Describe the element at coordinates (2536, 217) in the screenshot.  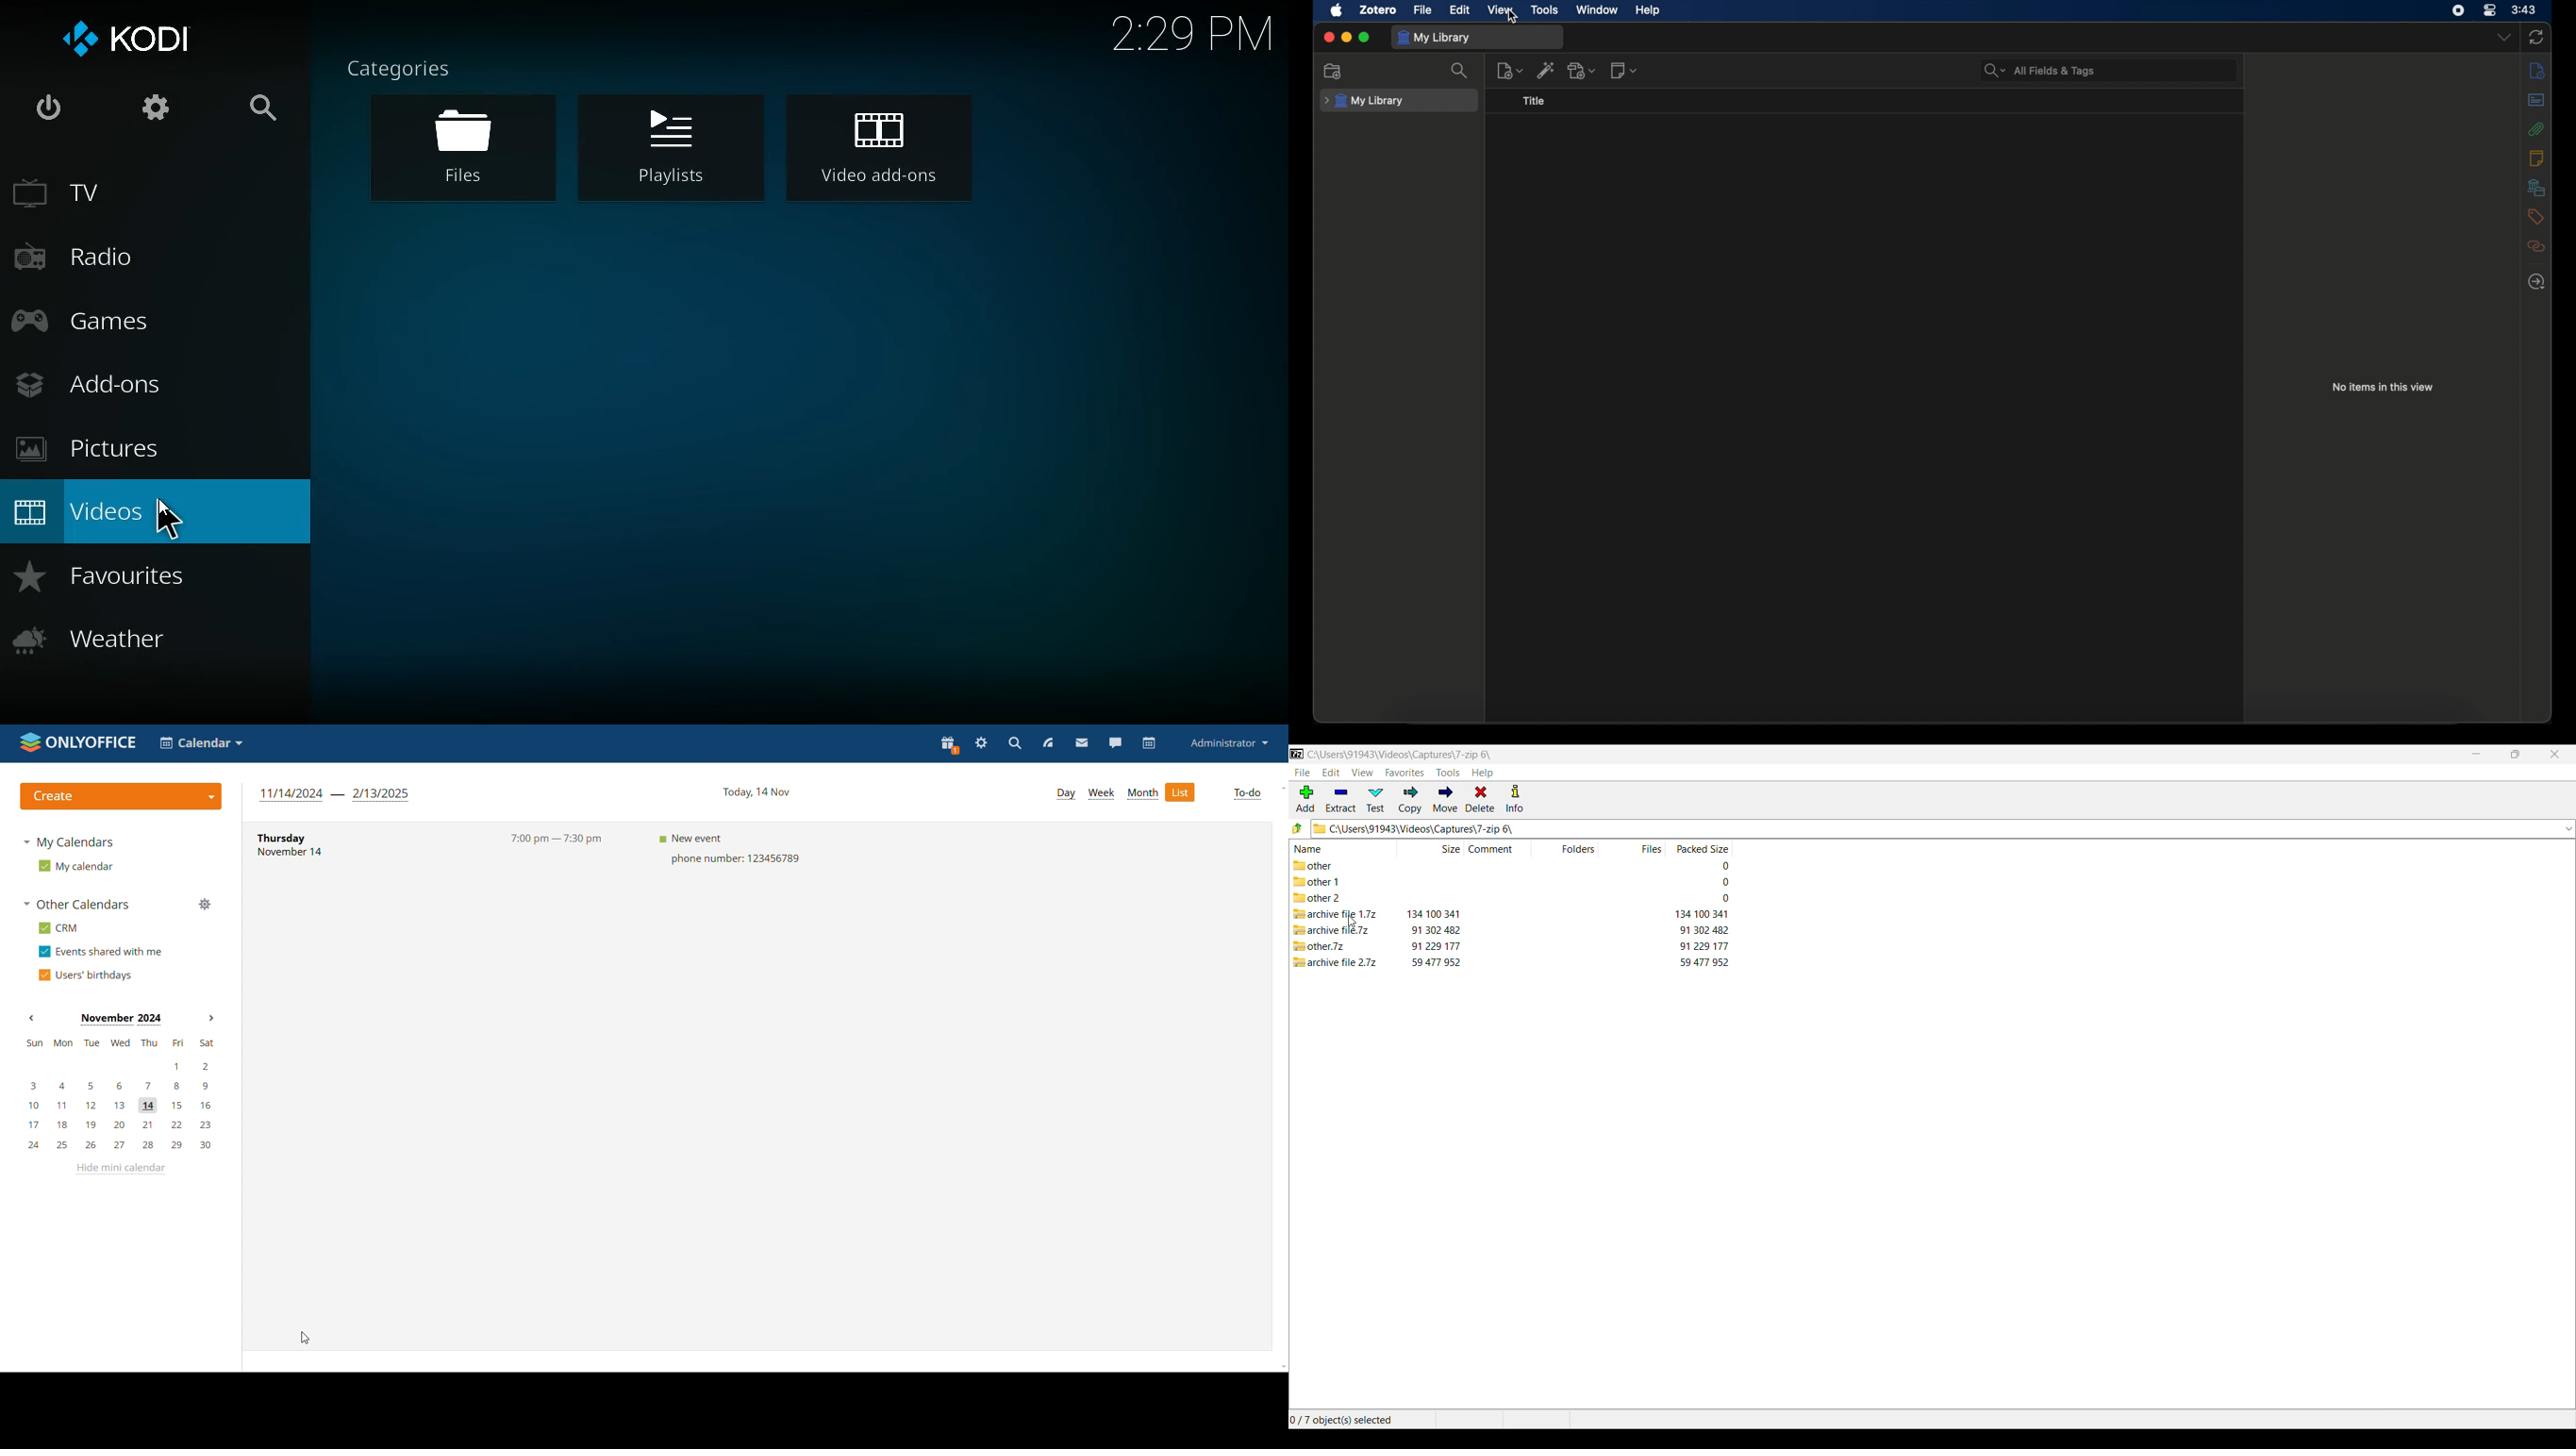
I see `tags` at that location.